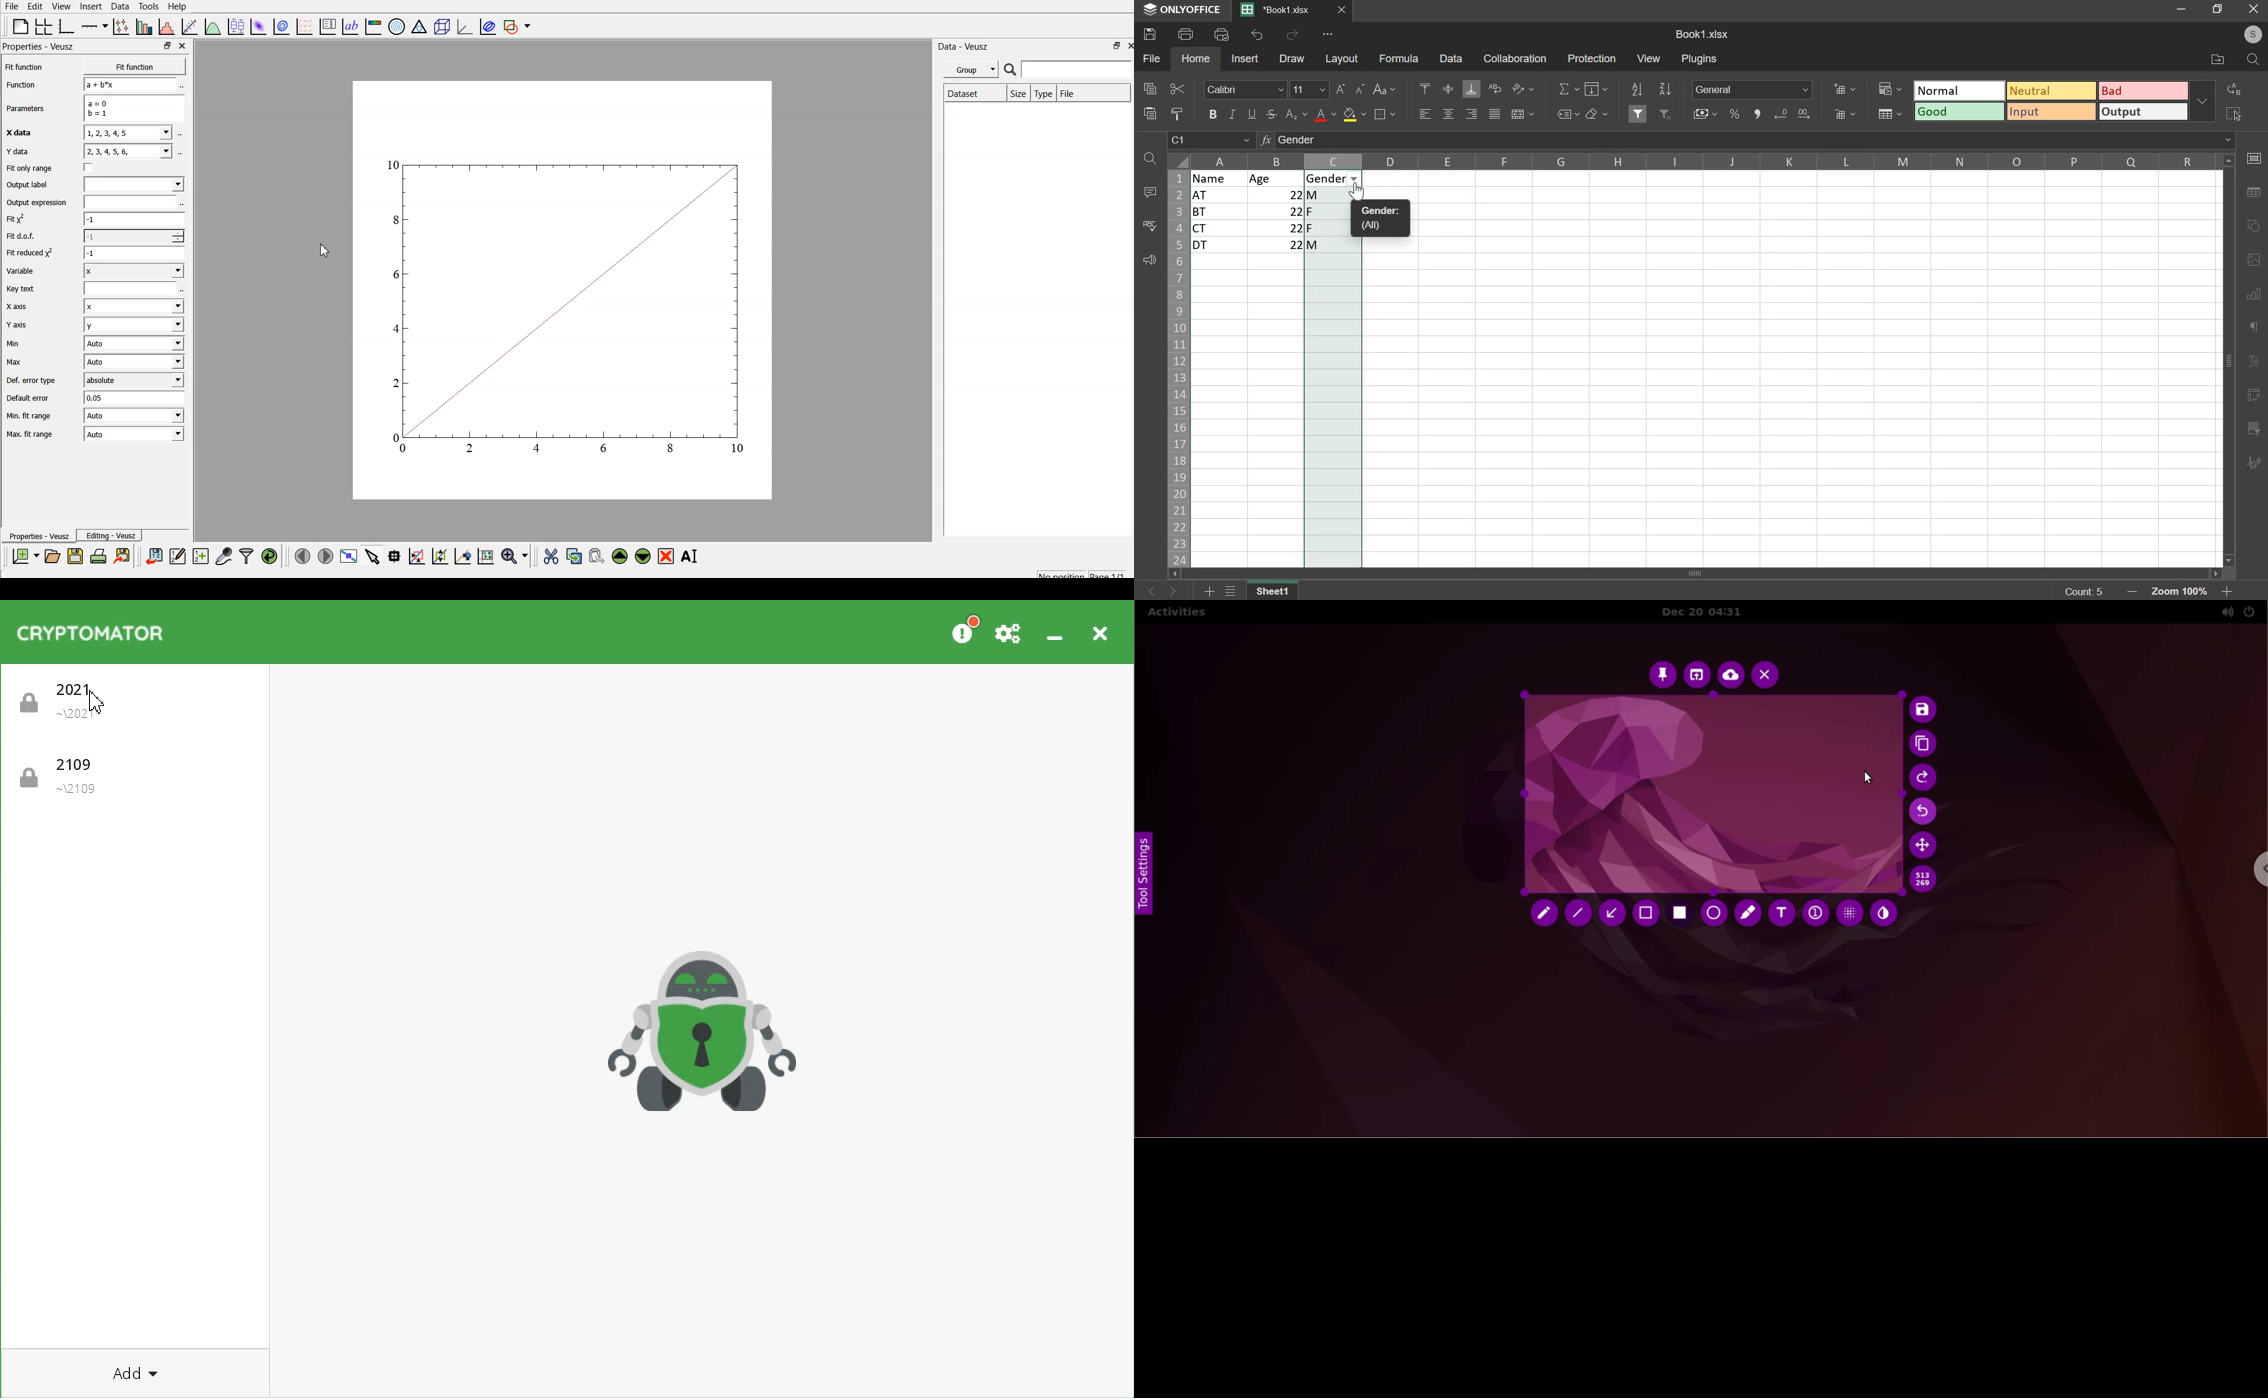 The height and width of the screenshot is (1400, 2268). I want to click on strokethrough, so click(1272, 114).